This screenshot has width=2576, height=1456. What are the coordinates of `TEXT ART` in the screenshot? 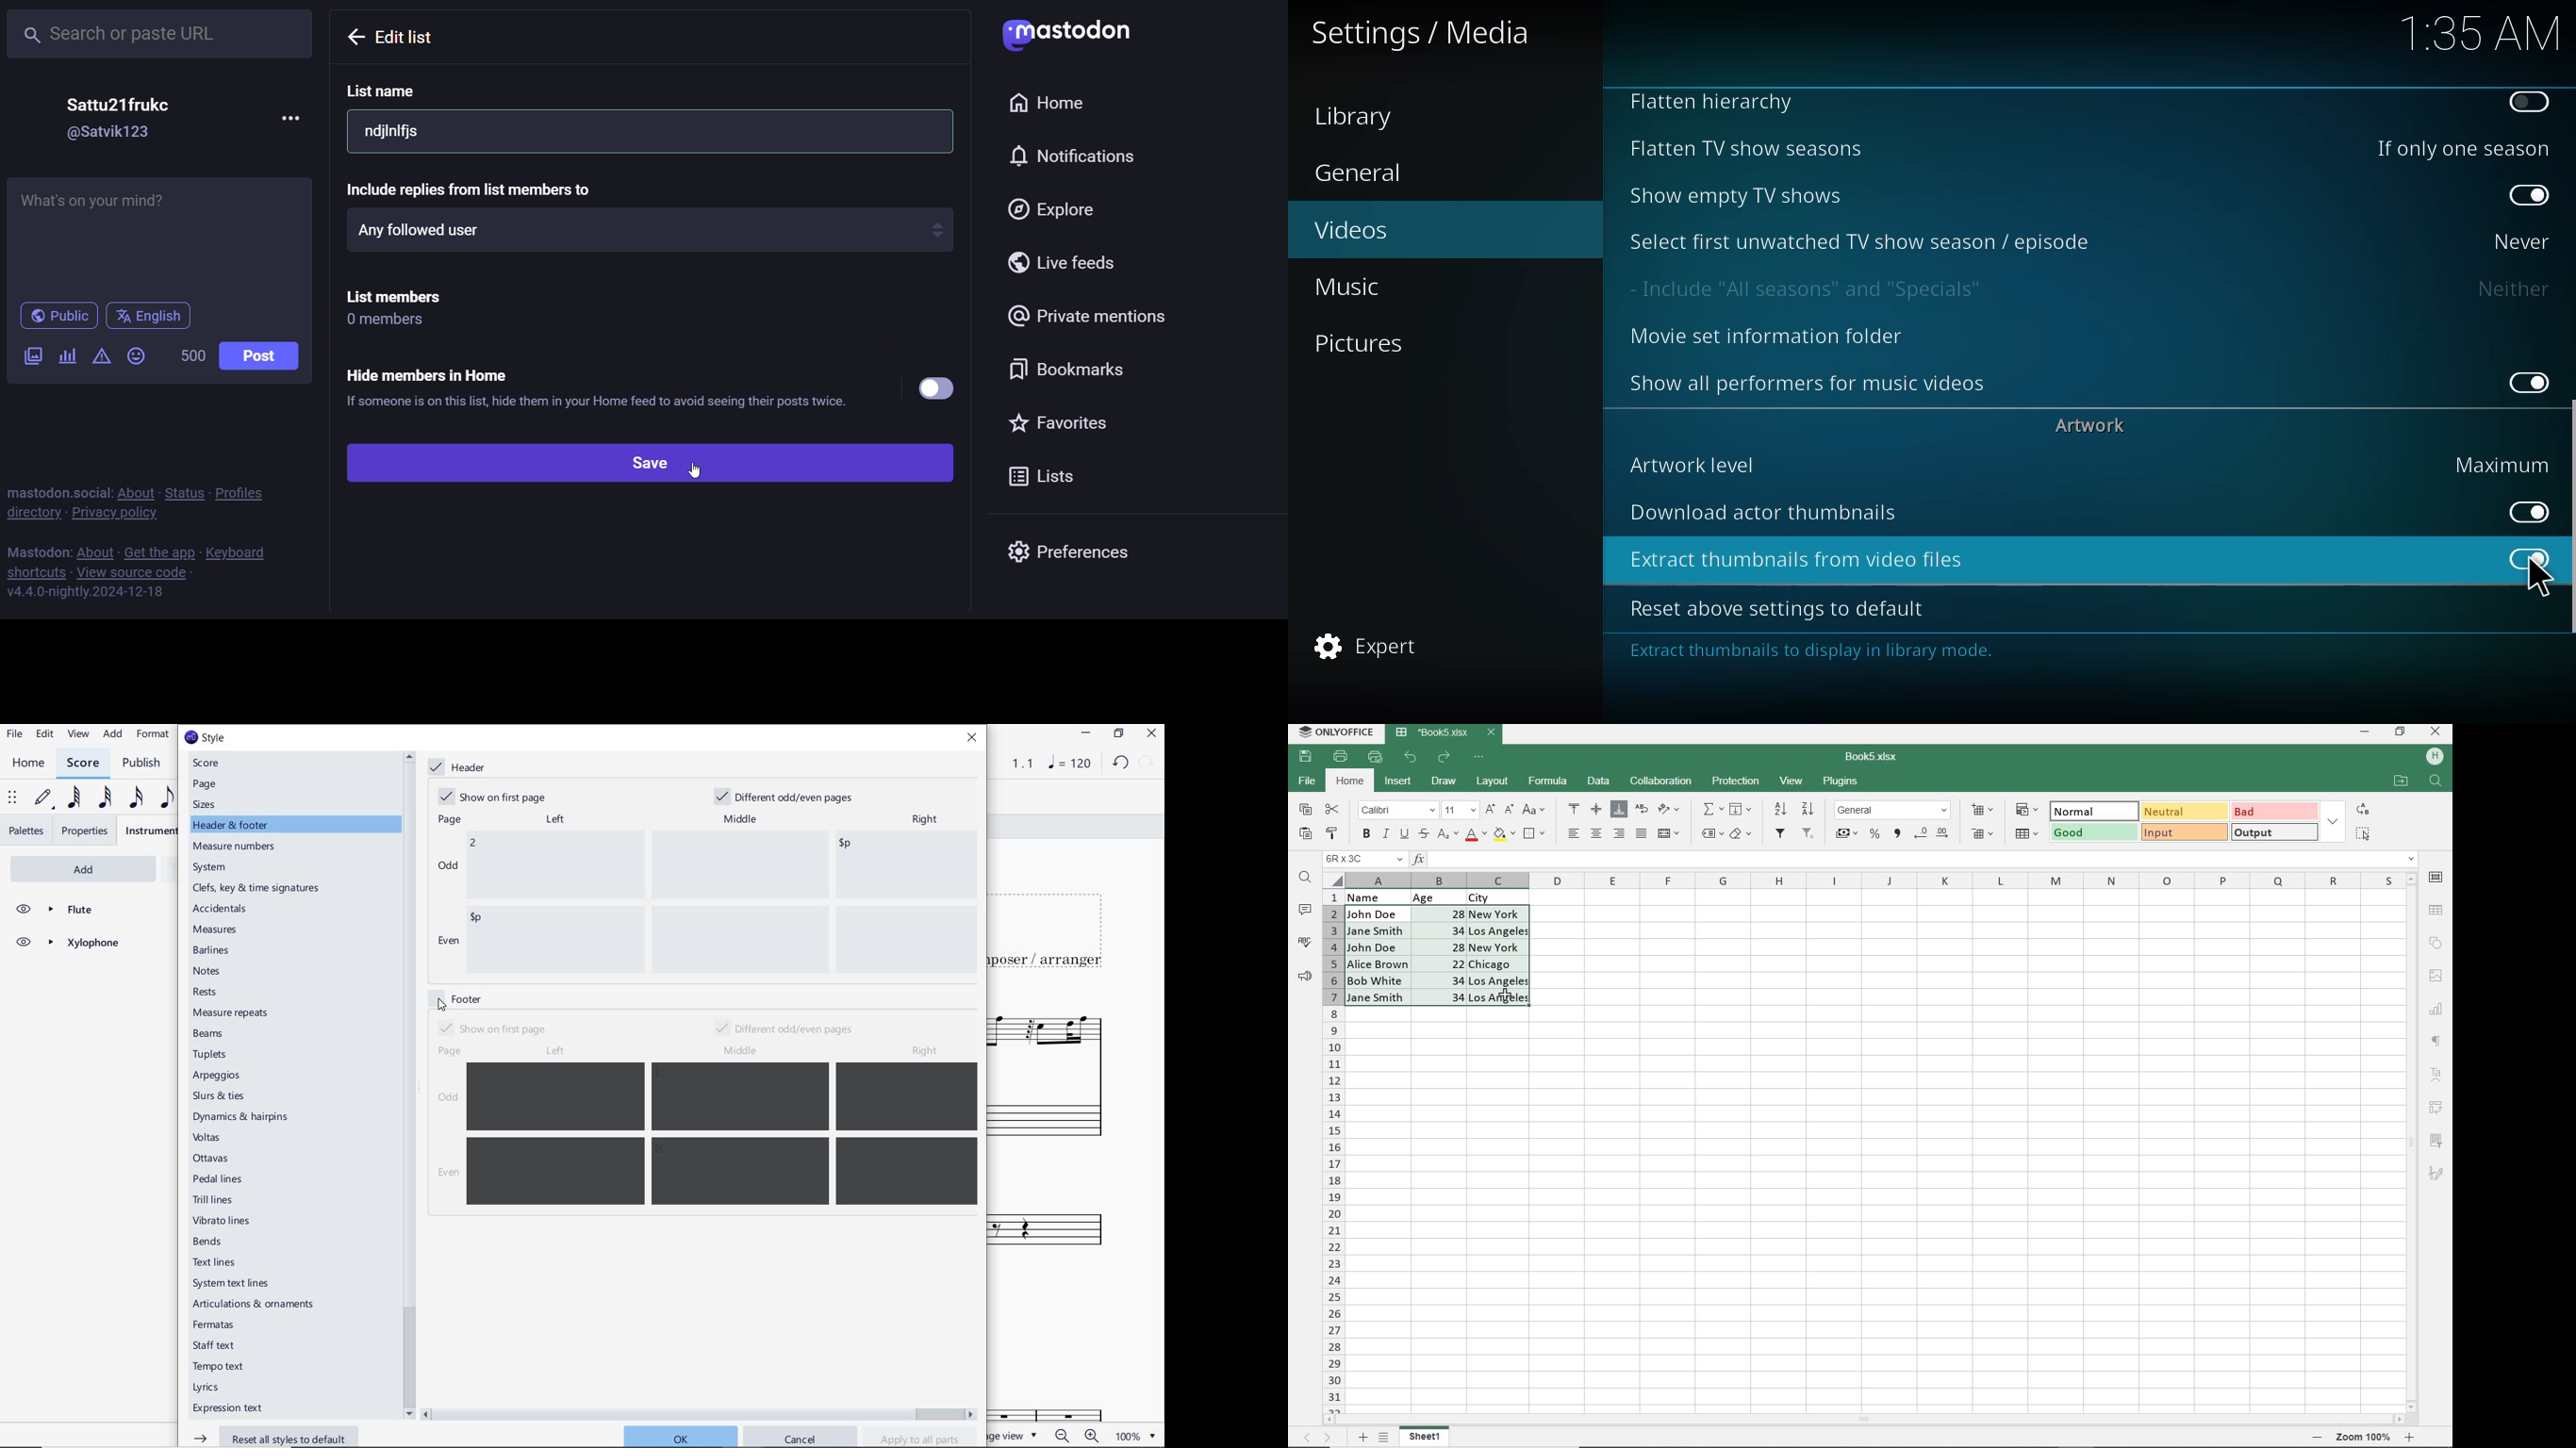 It's located at (2438, 1076).